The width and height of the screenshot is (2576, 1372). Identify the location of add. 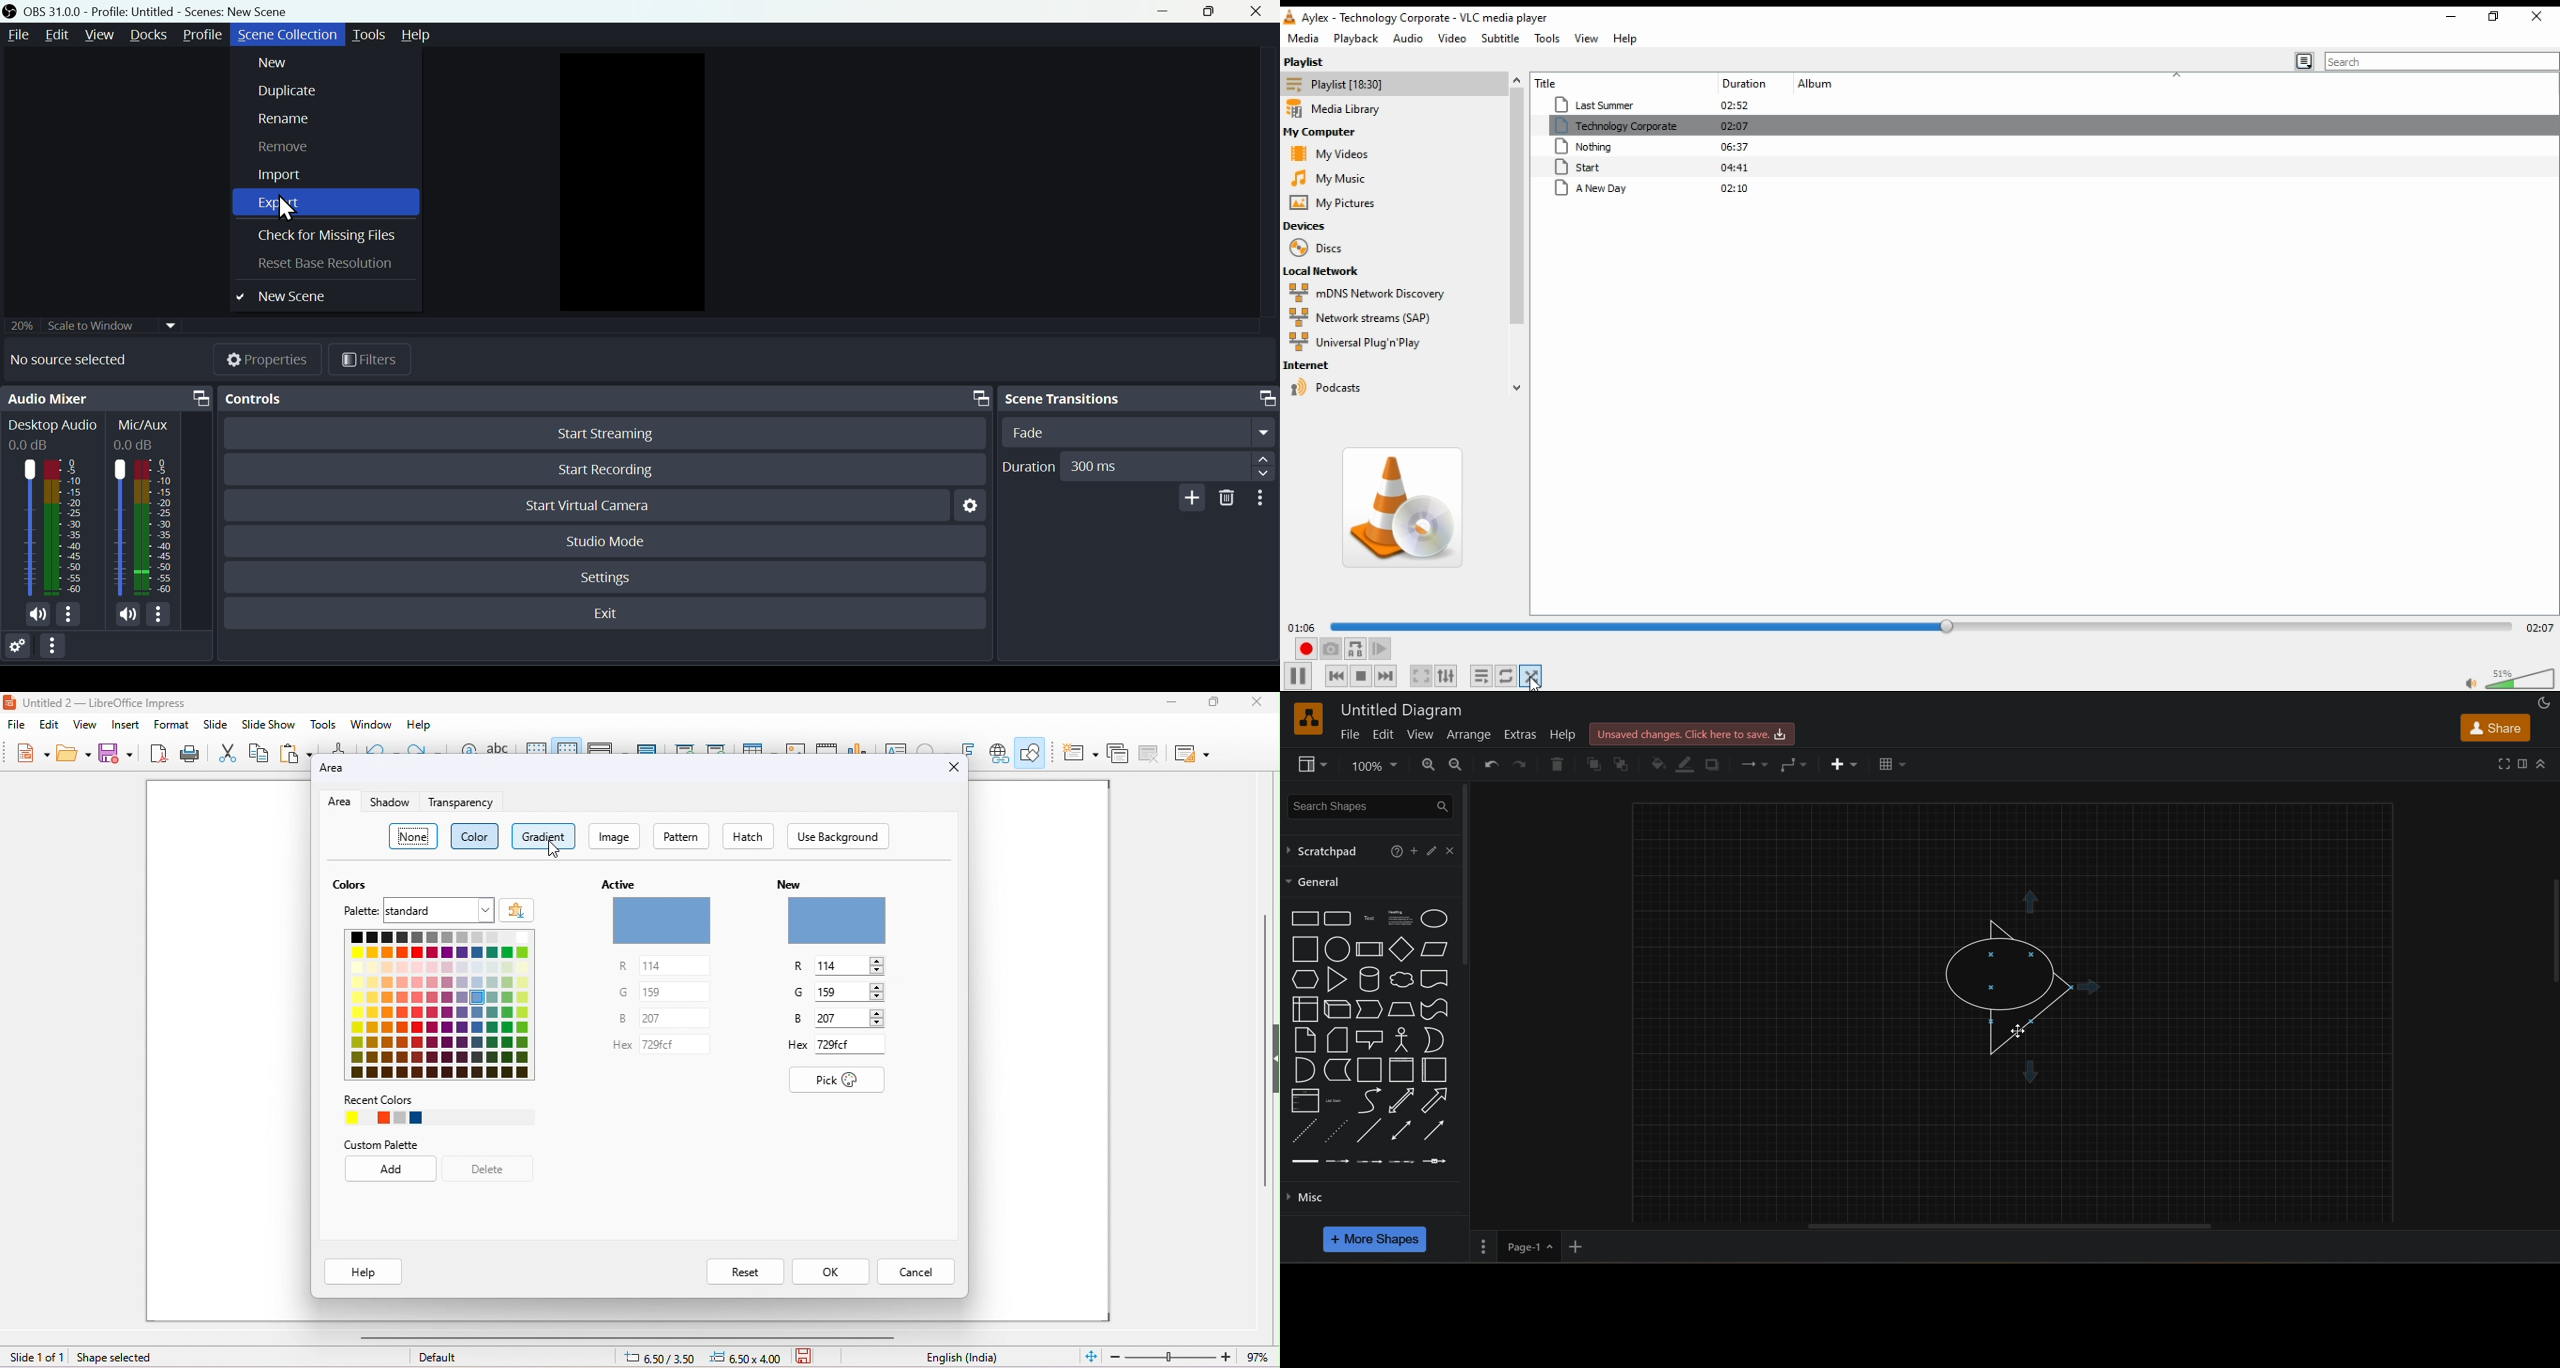
(1416, 850).